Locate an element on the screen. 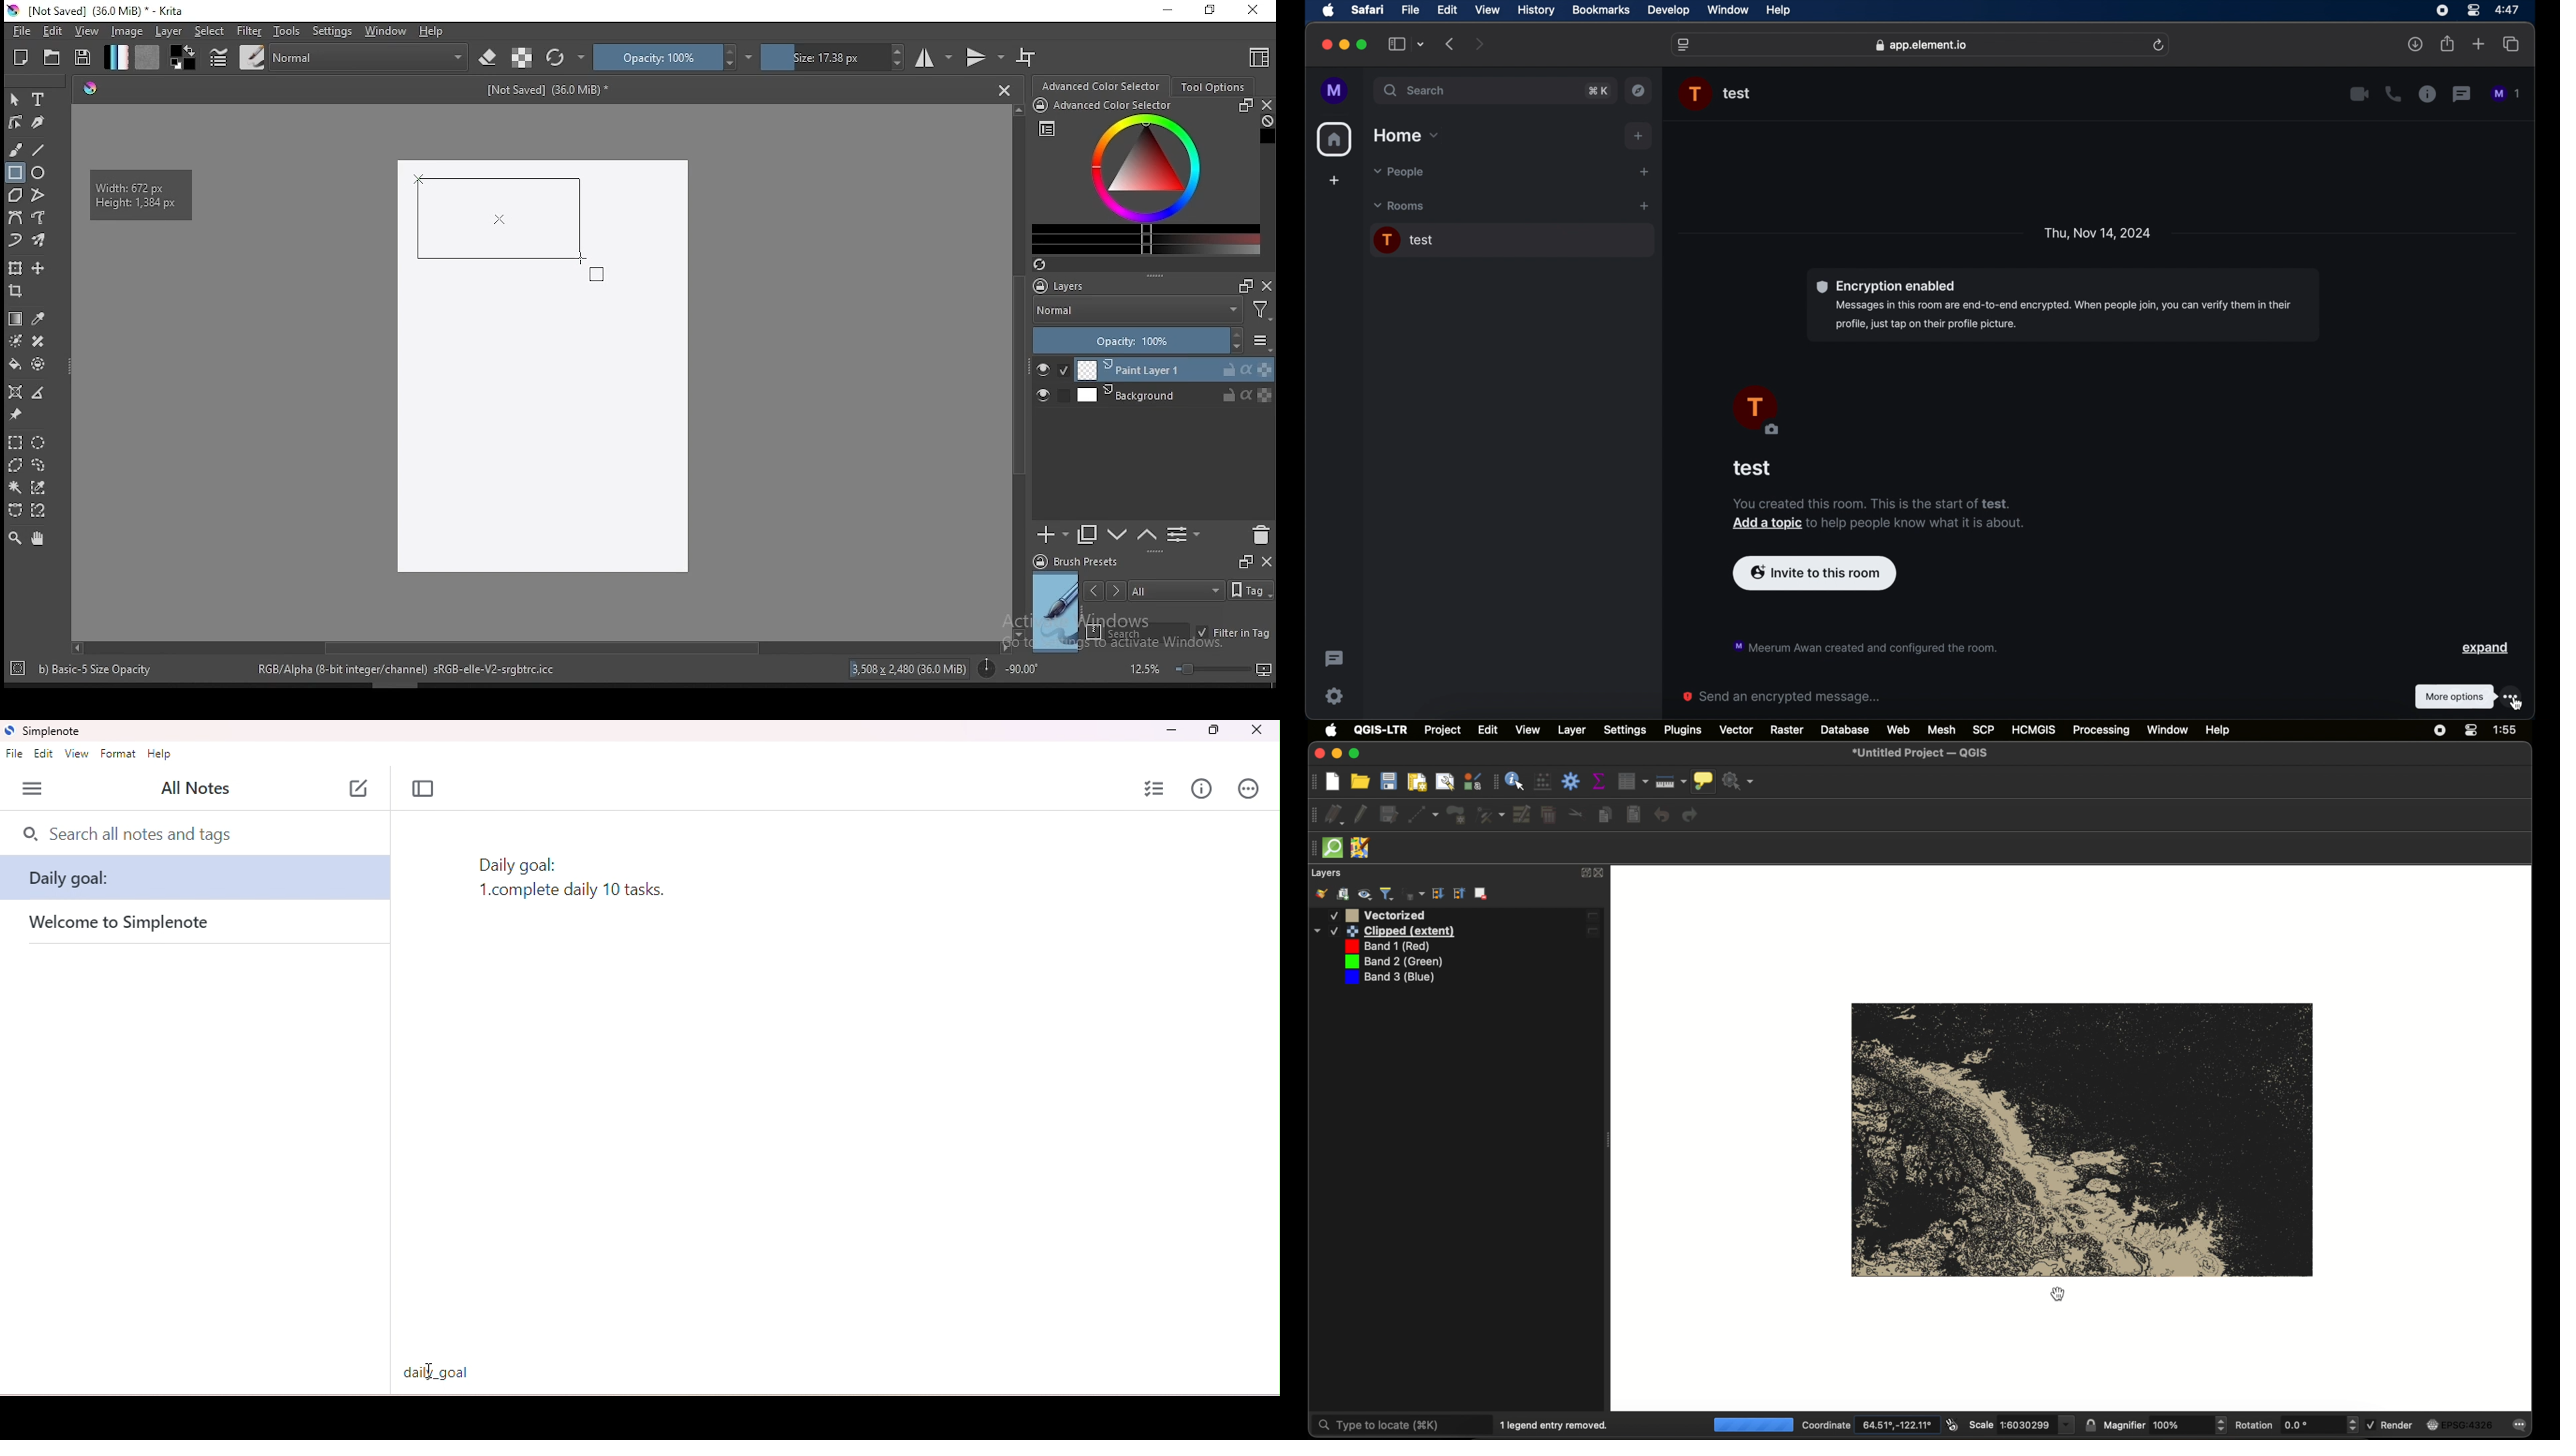 The image size is (2576, 1456). manage map theme is located at coordinates (1365, 895).